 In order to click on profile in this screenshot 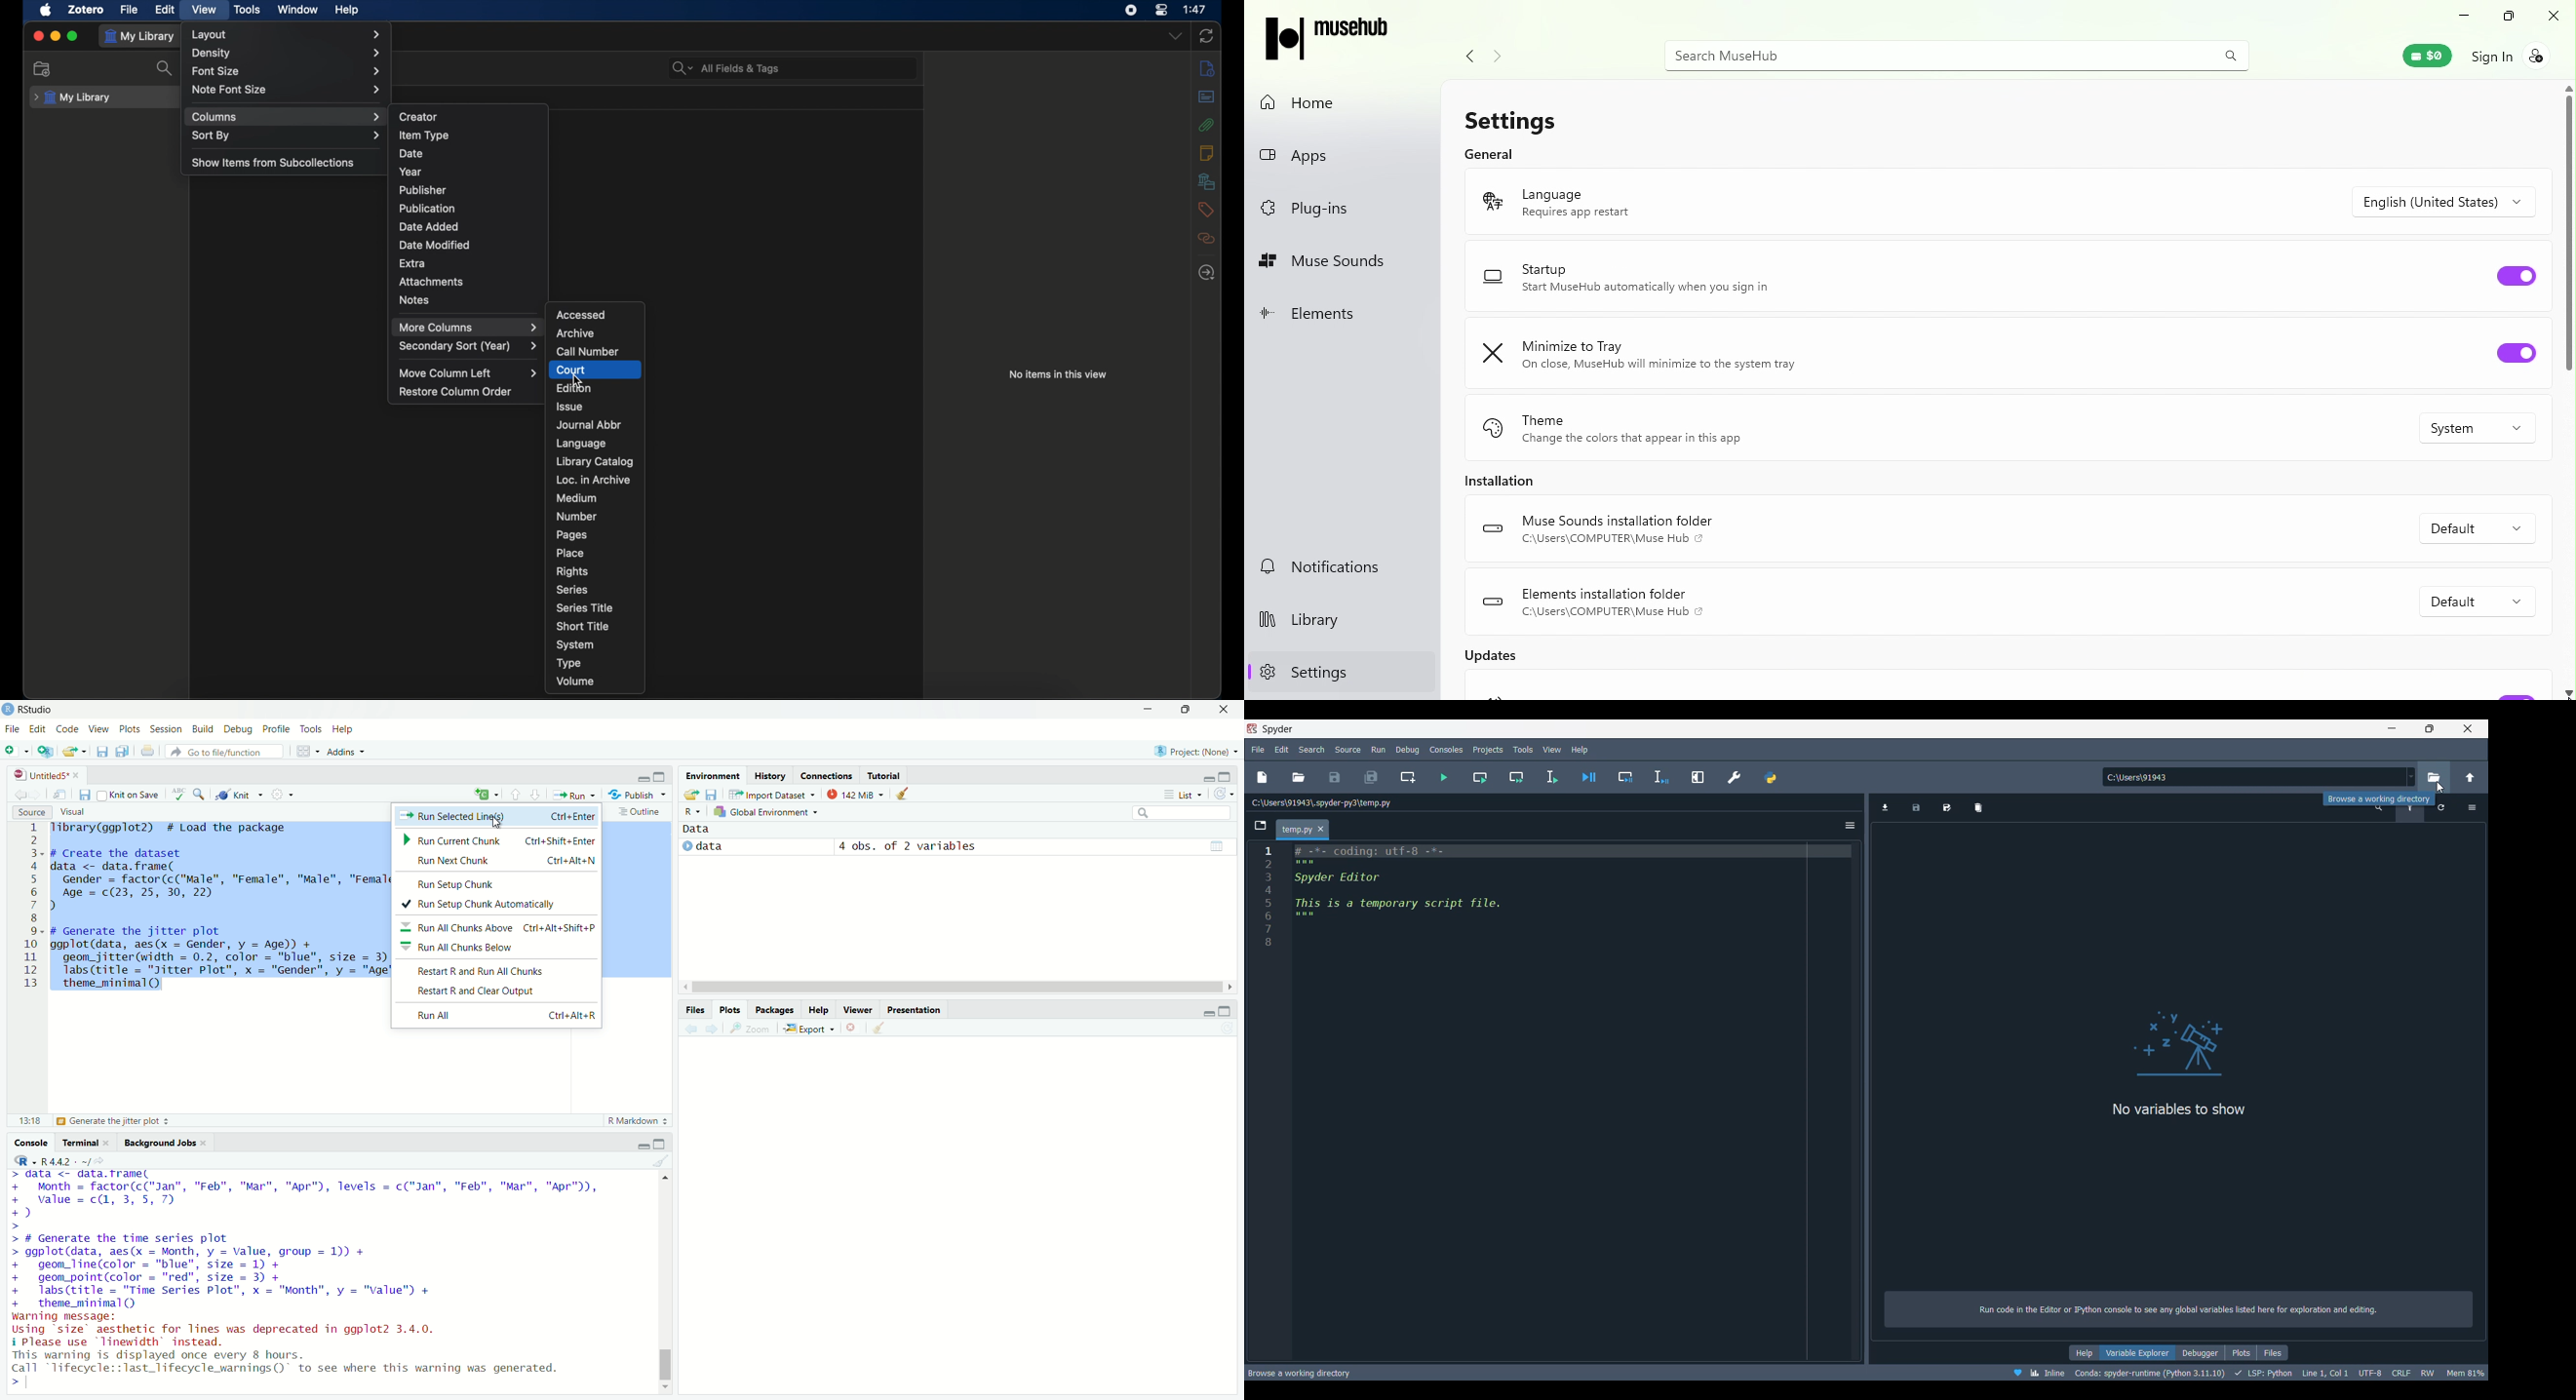, I will do `click(277, 728)`.